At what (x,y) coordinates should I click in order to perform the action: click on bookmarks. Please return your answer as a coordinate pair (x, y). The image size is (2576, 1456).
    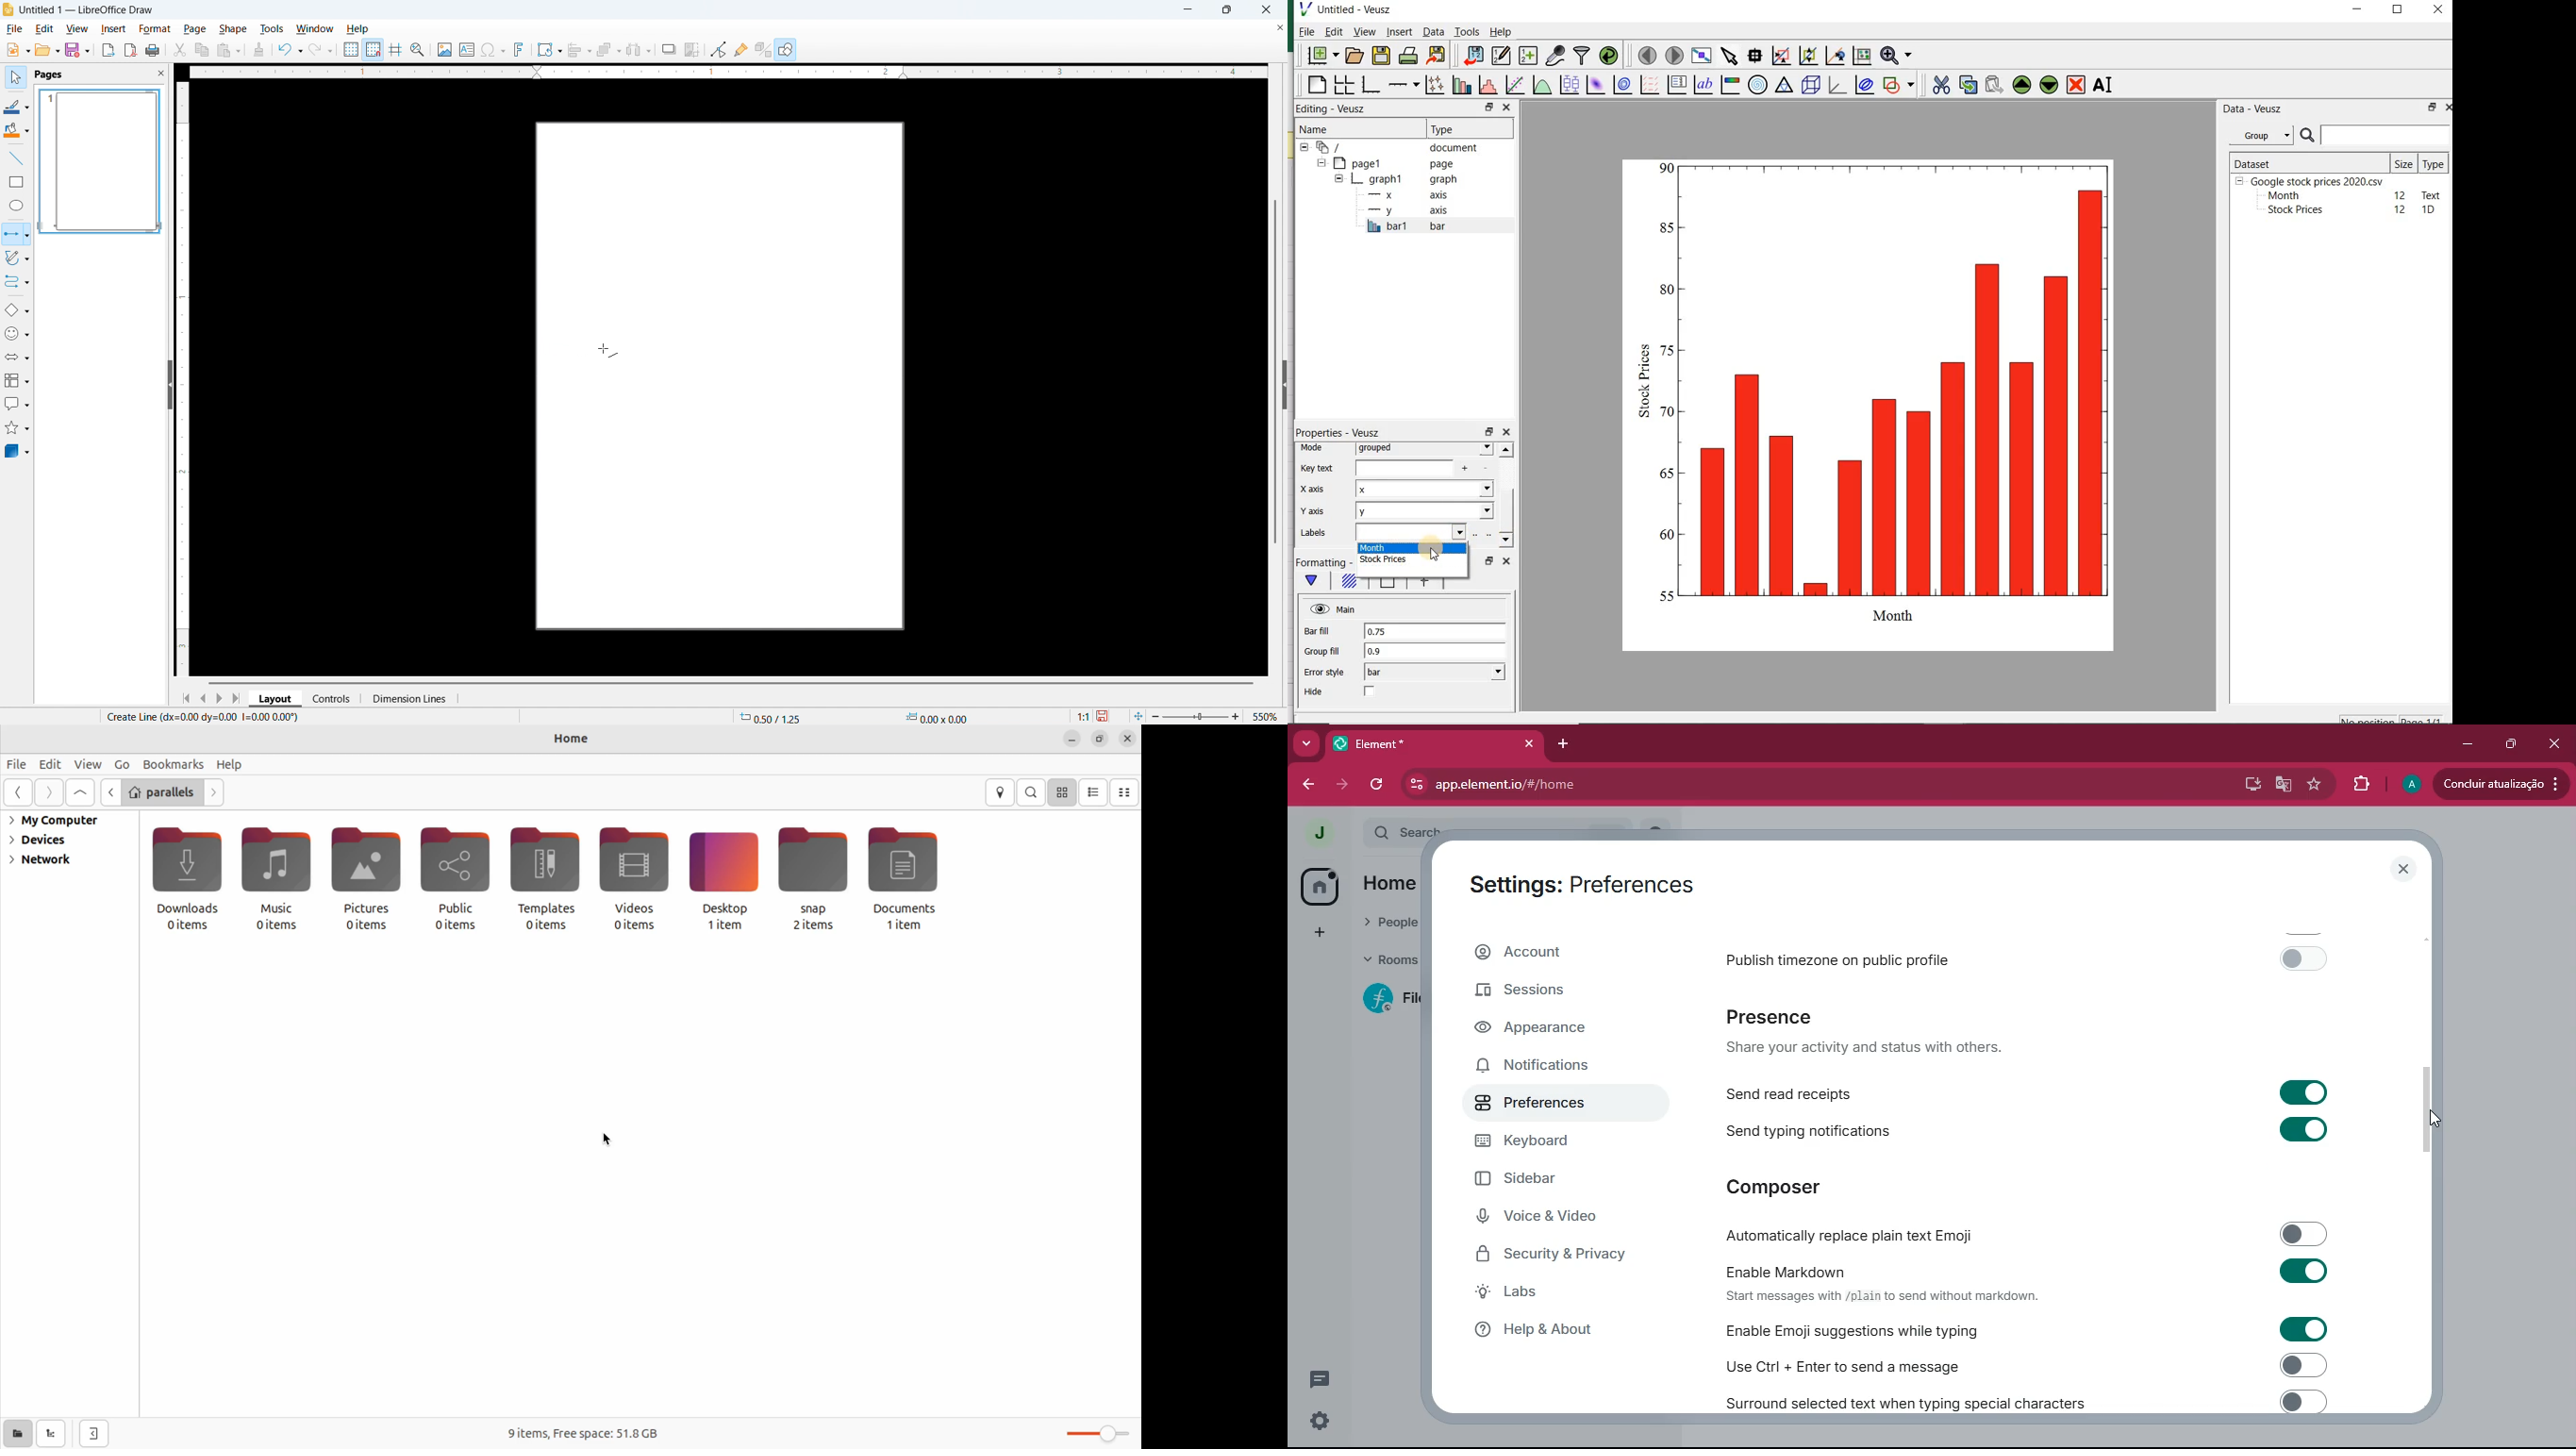
    Looking at the image, I should click on (174, 763).